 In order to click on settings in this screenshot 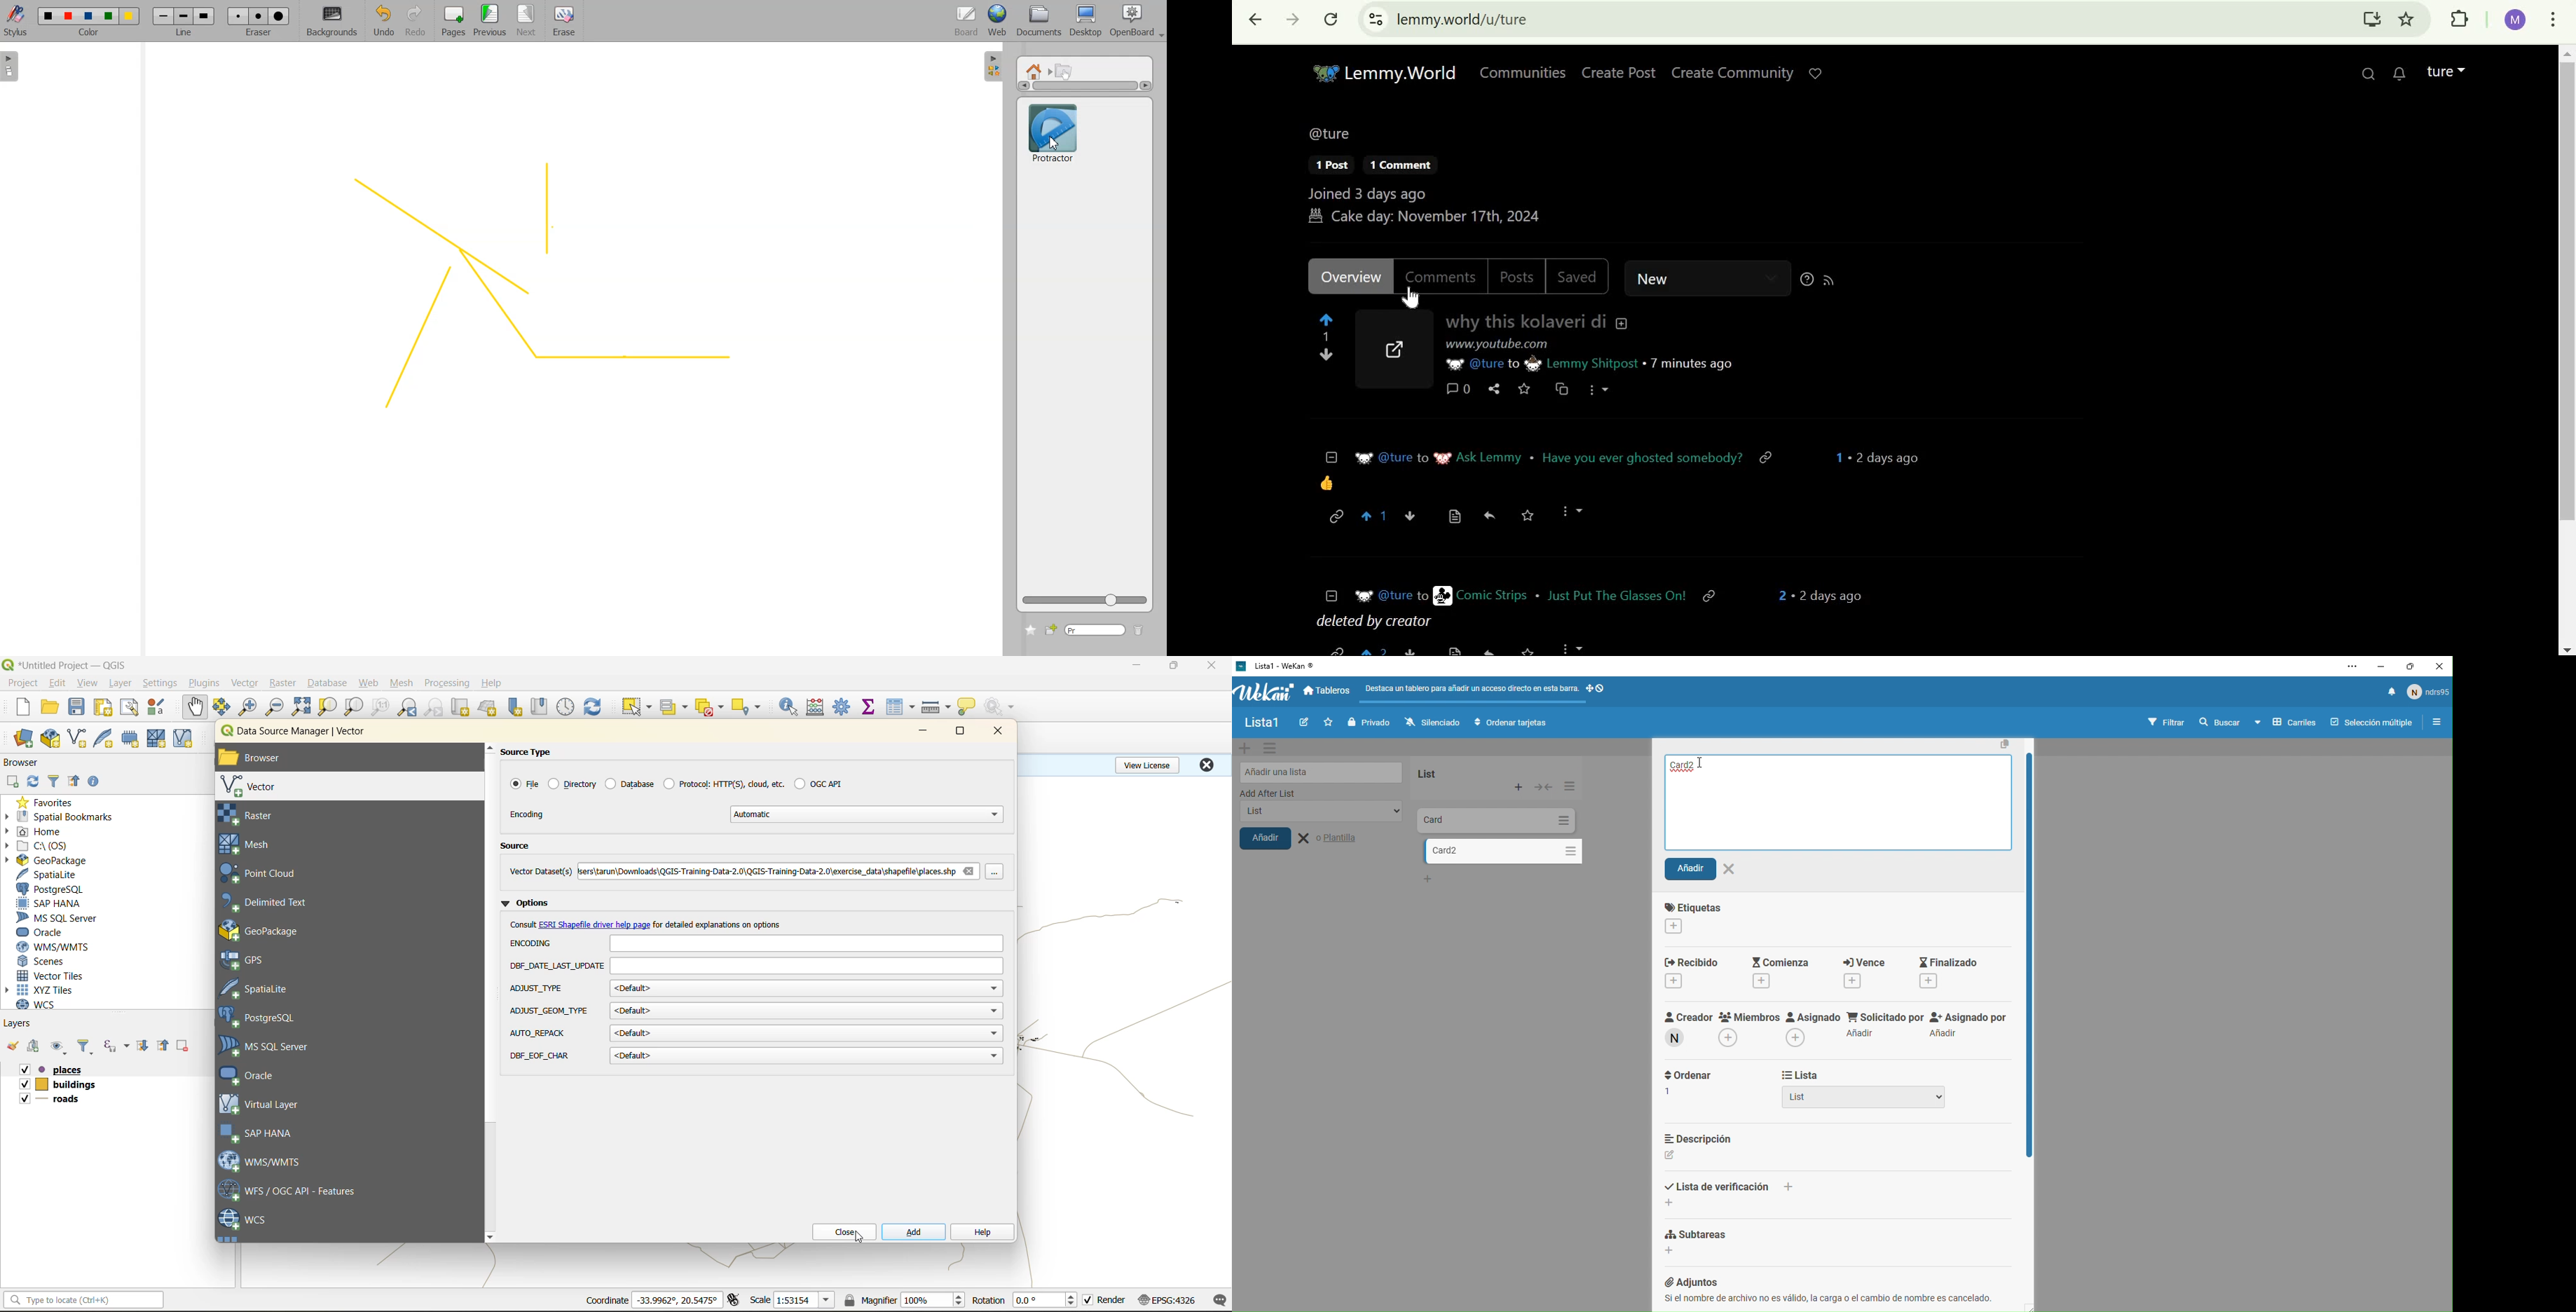, I will do `click(1273, 749)`.